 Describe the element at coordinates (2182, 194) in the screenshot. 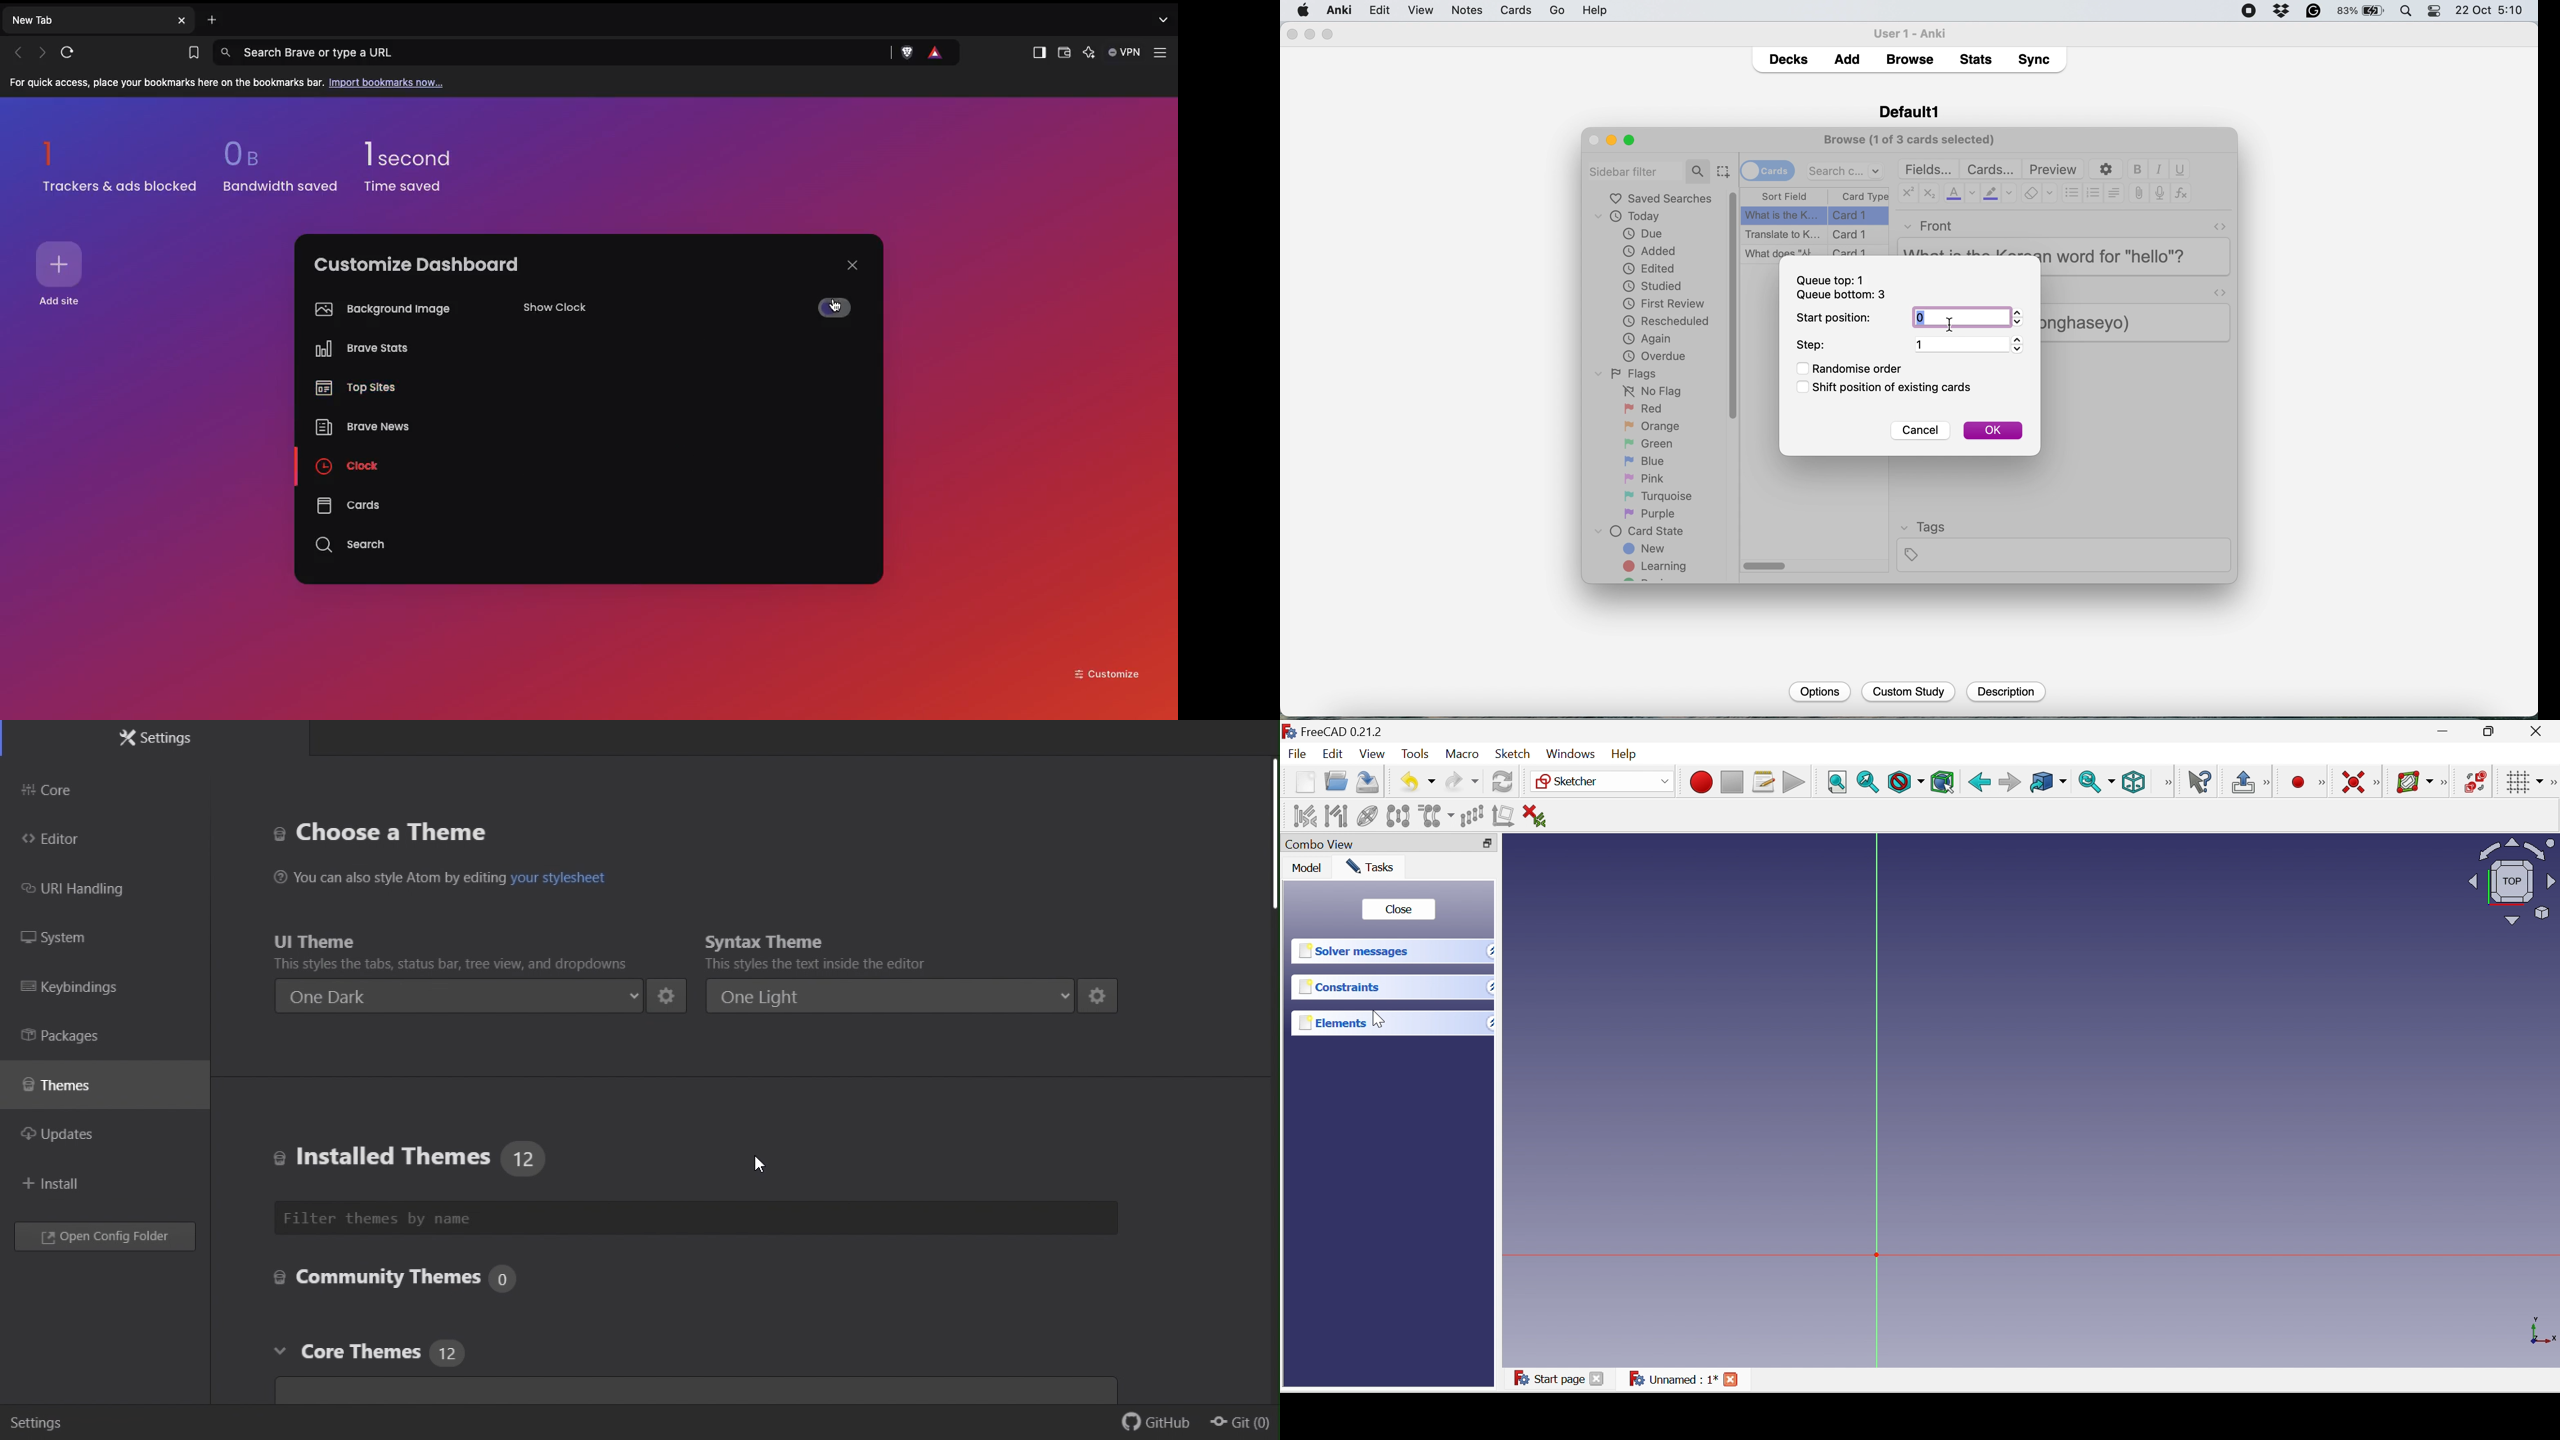

I see `function` at that location.